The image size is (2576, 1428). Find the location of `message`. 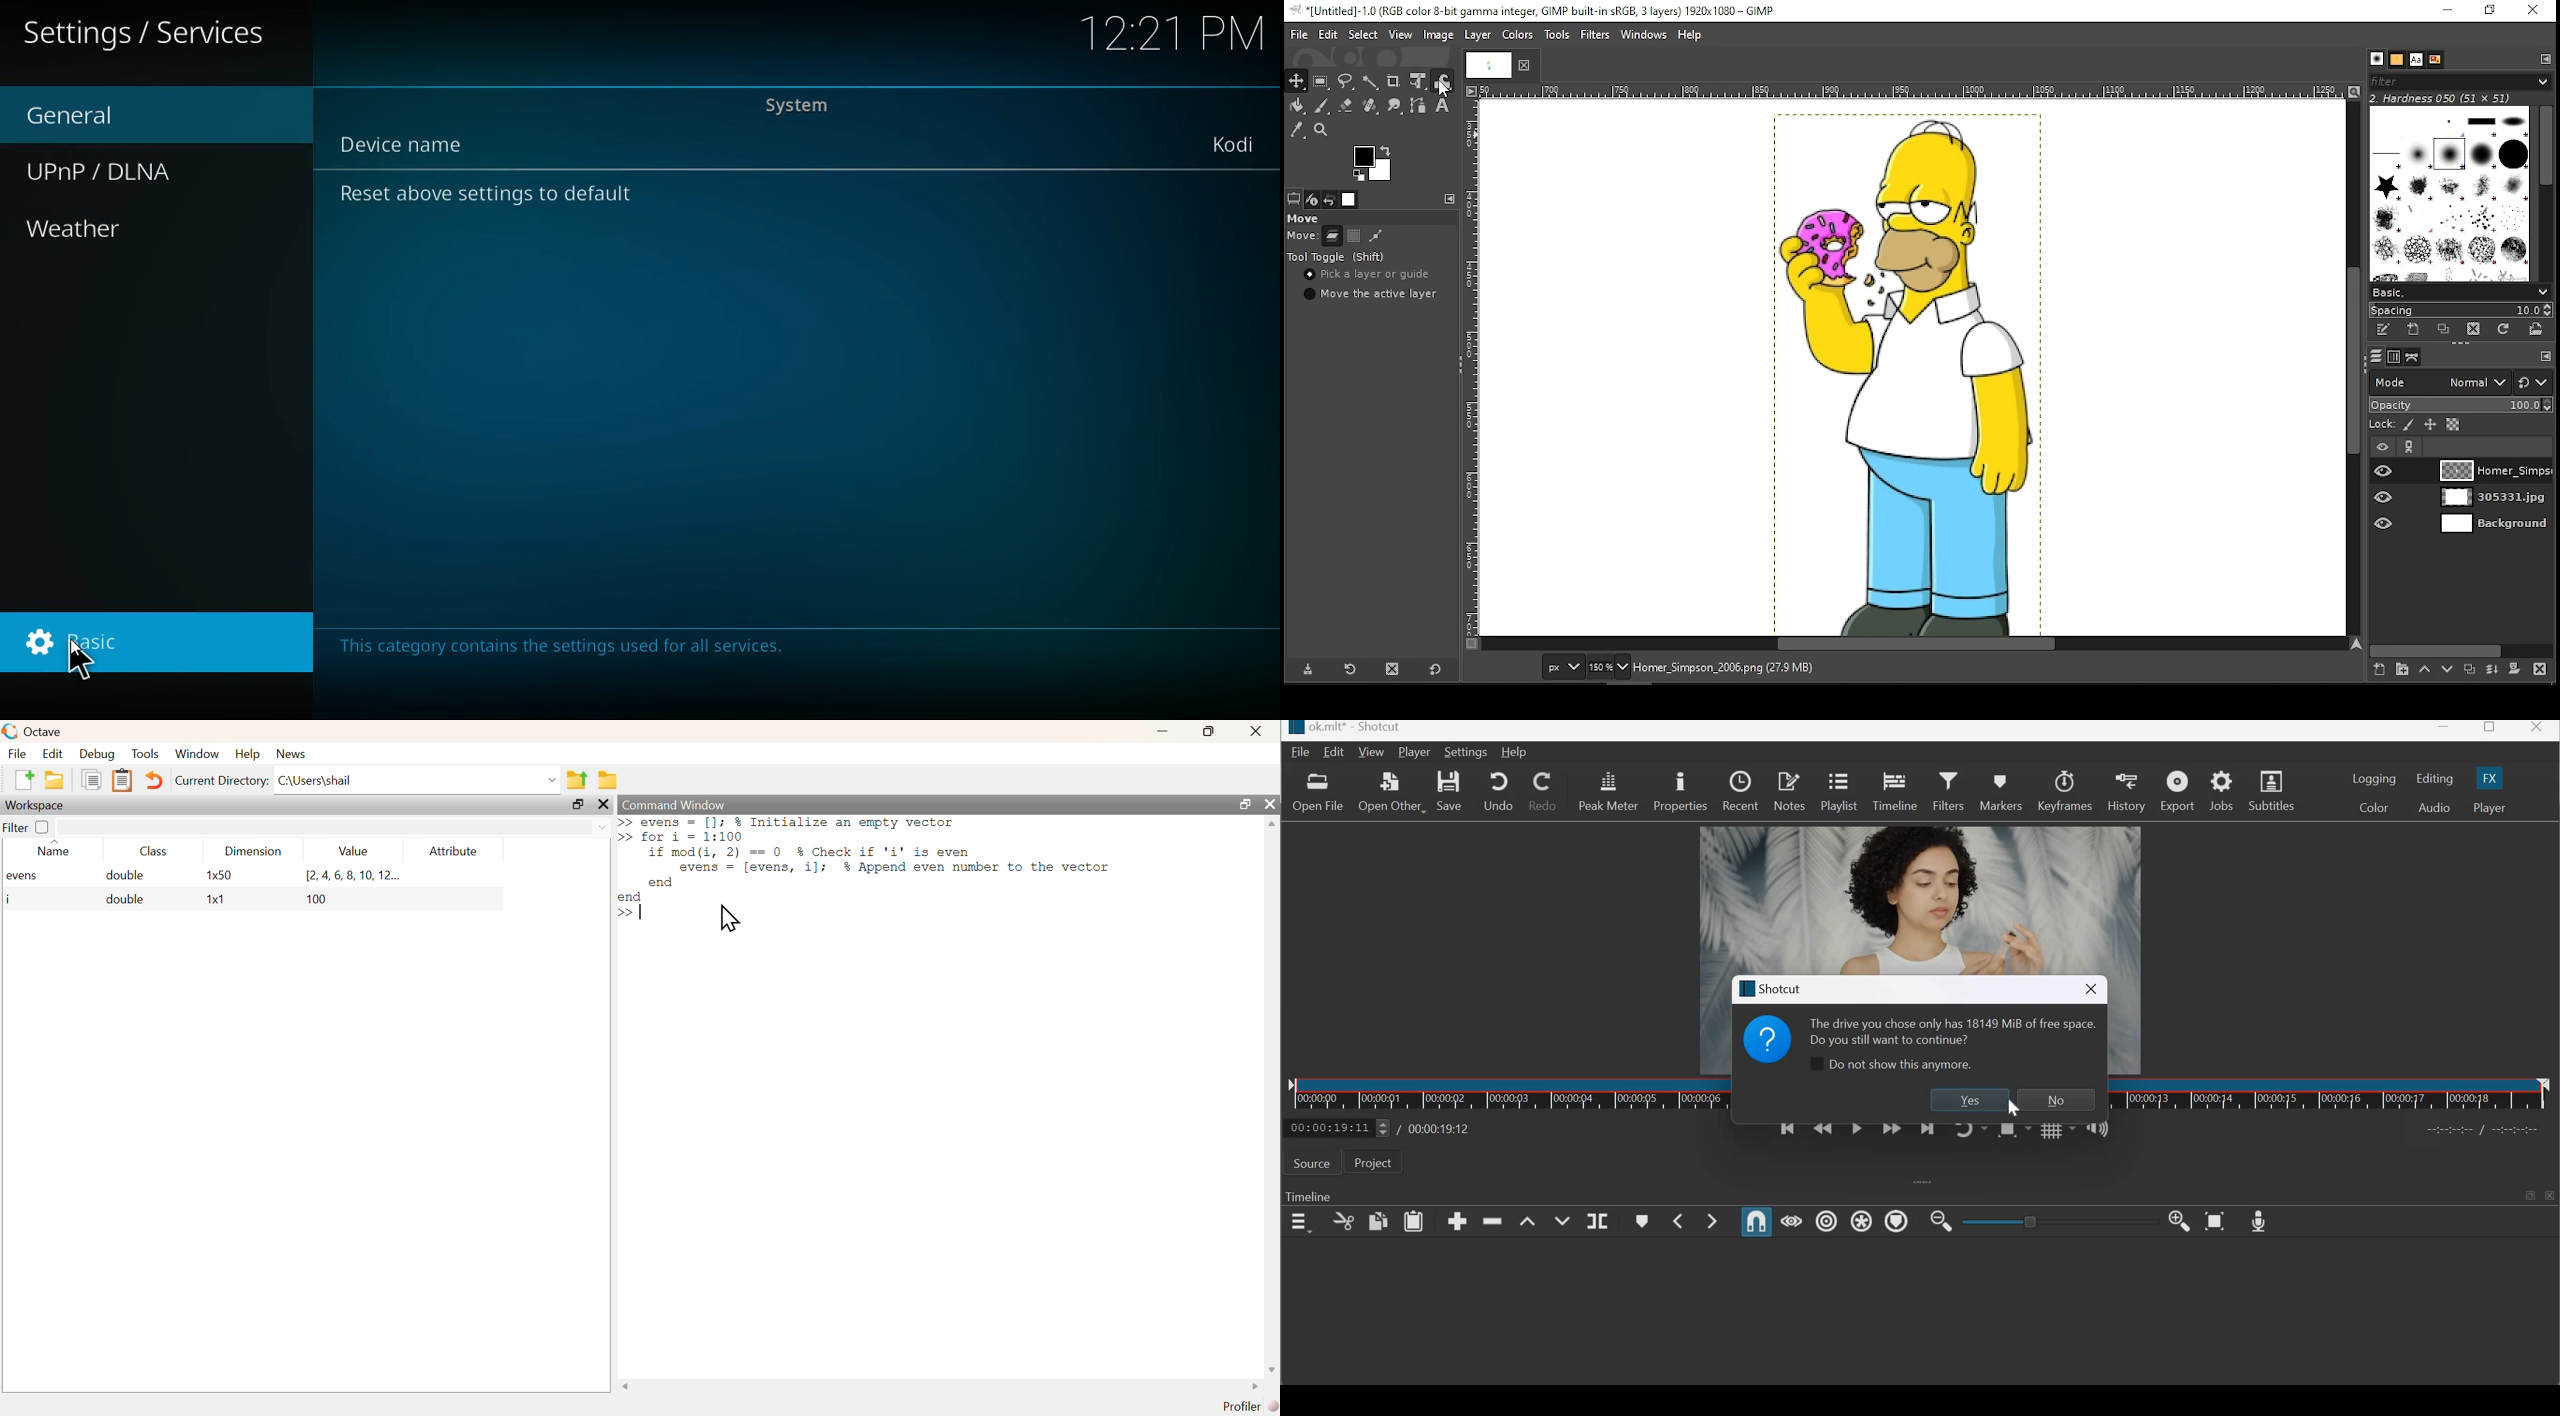

message is located at coordinates (577, 652).